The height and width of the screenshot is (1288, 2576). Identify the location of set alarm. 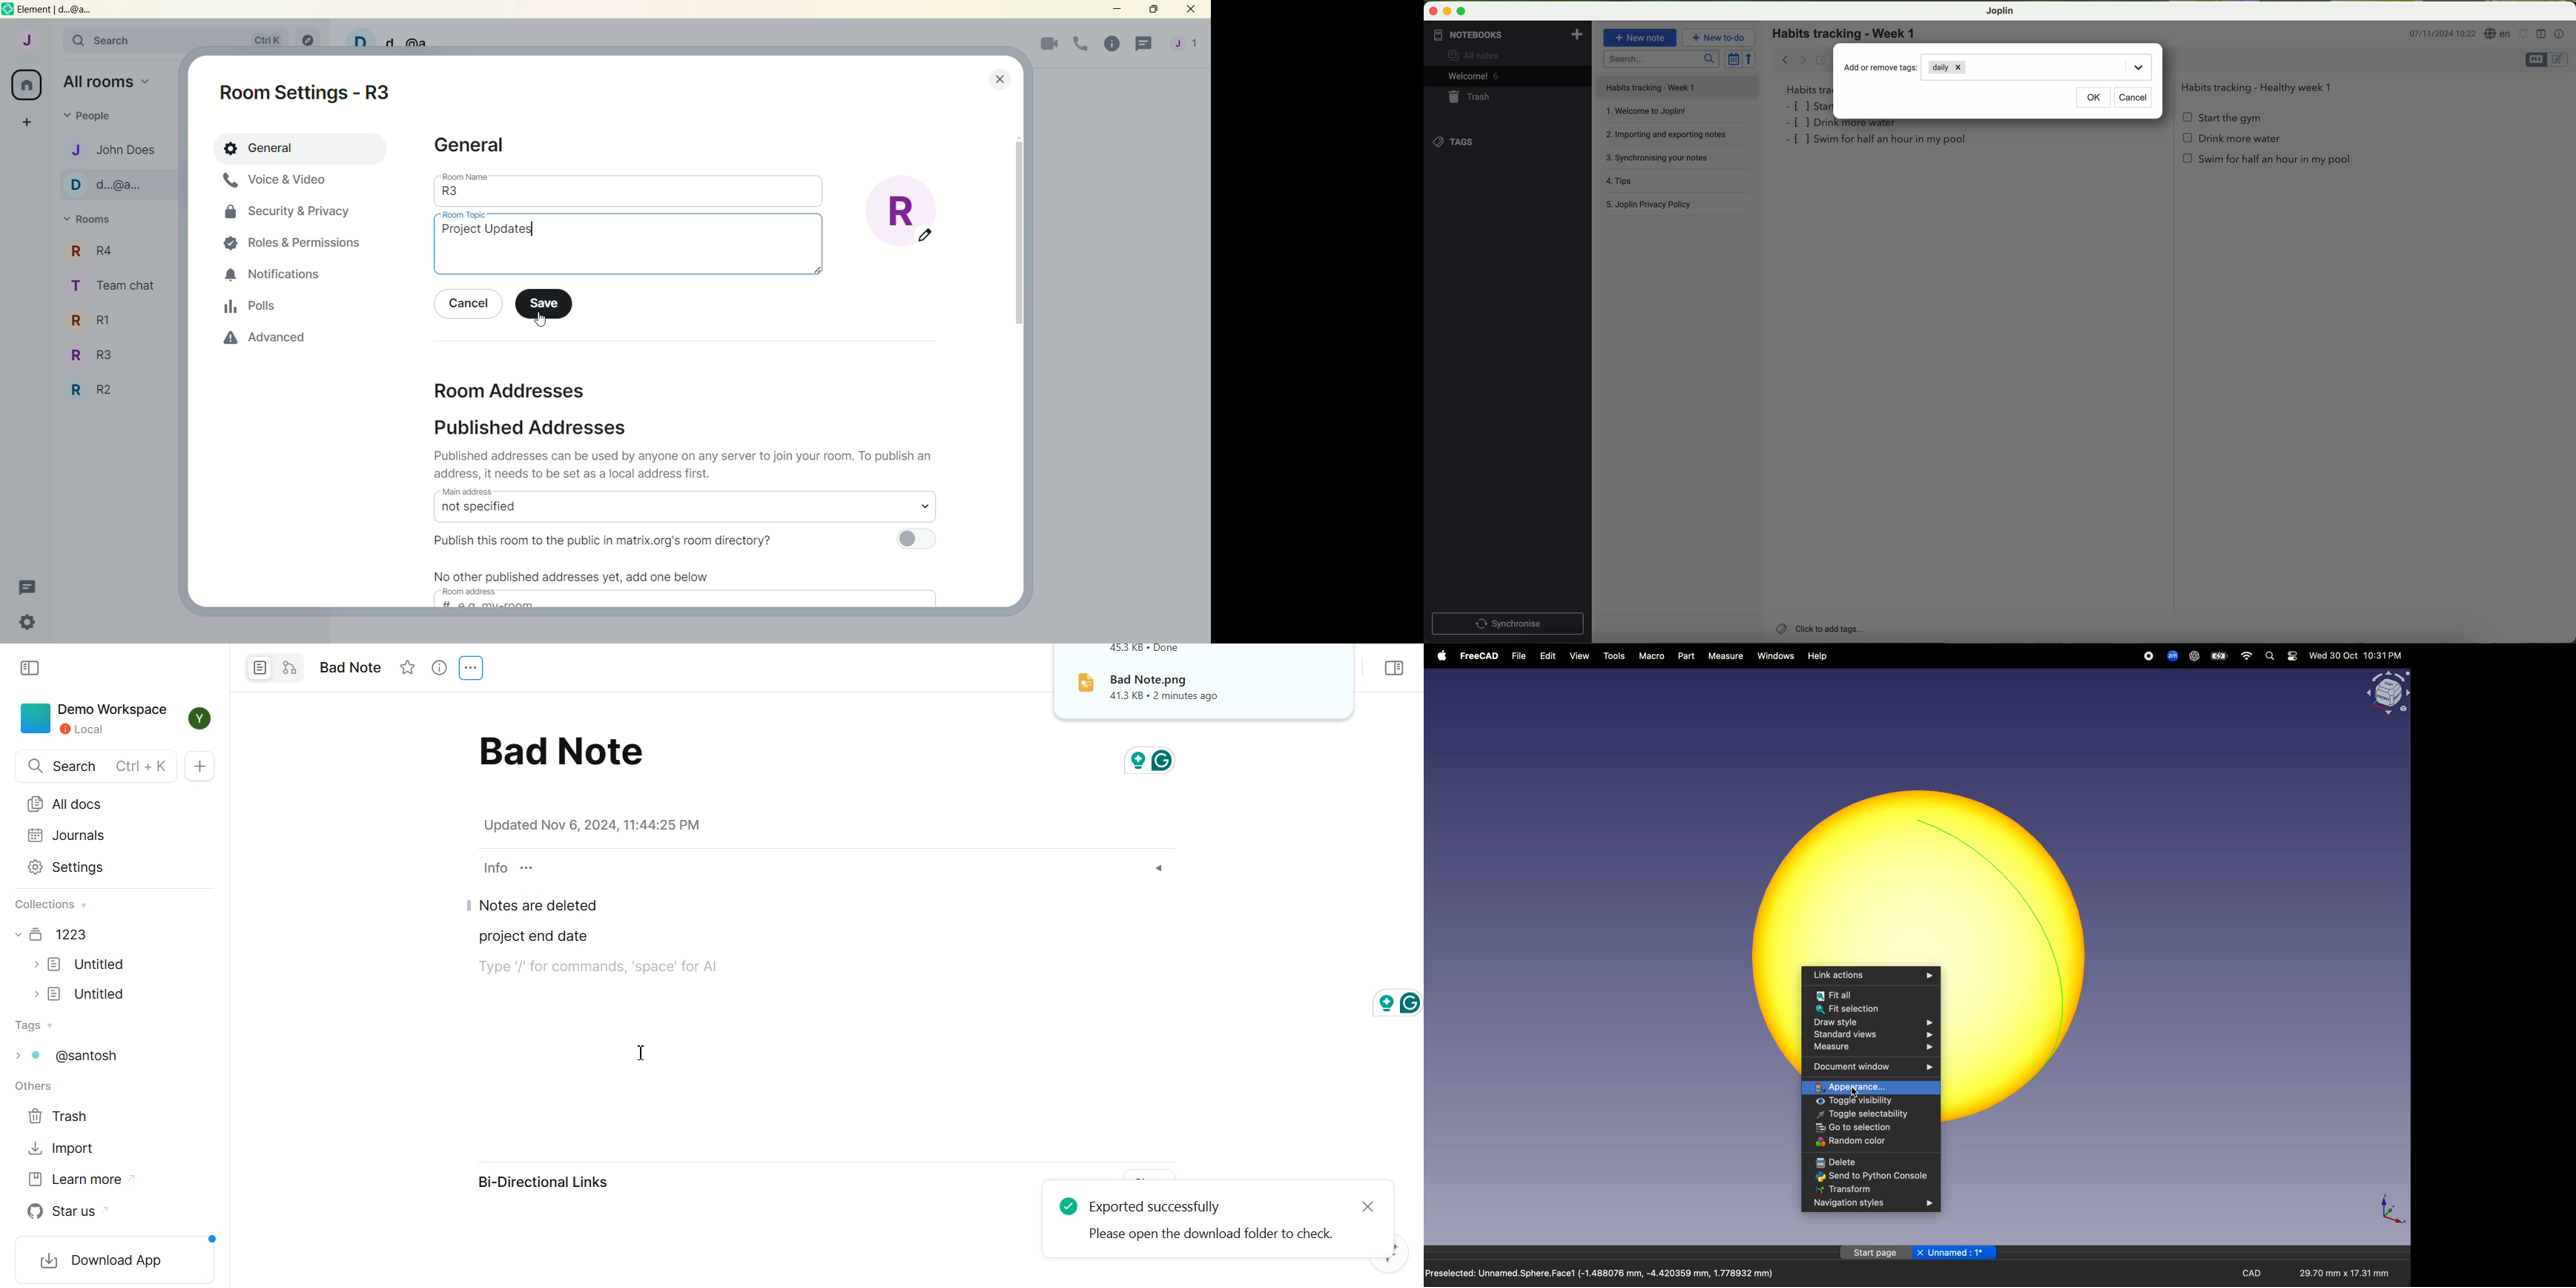
(2524, 33).